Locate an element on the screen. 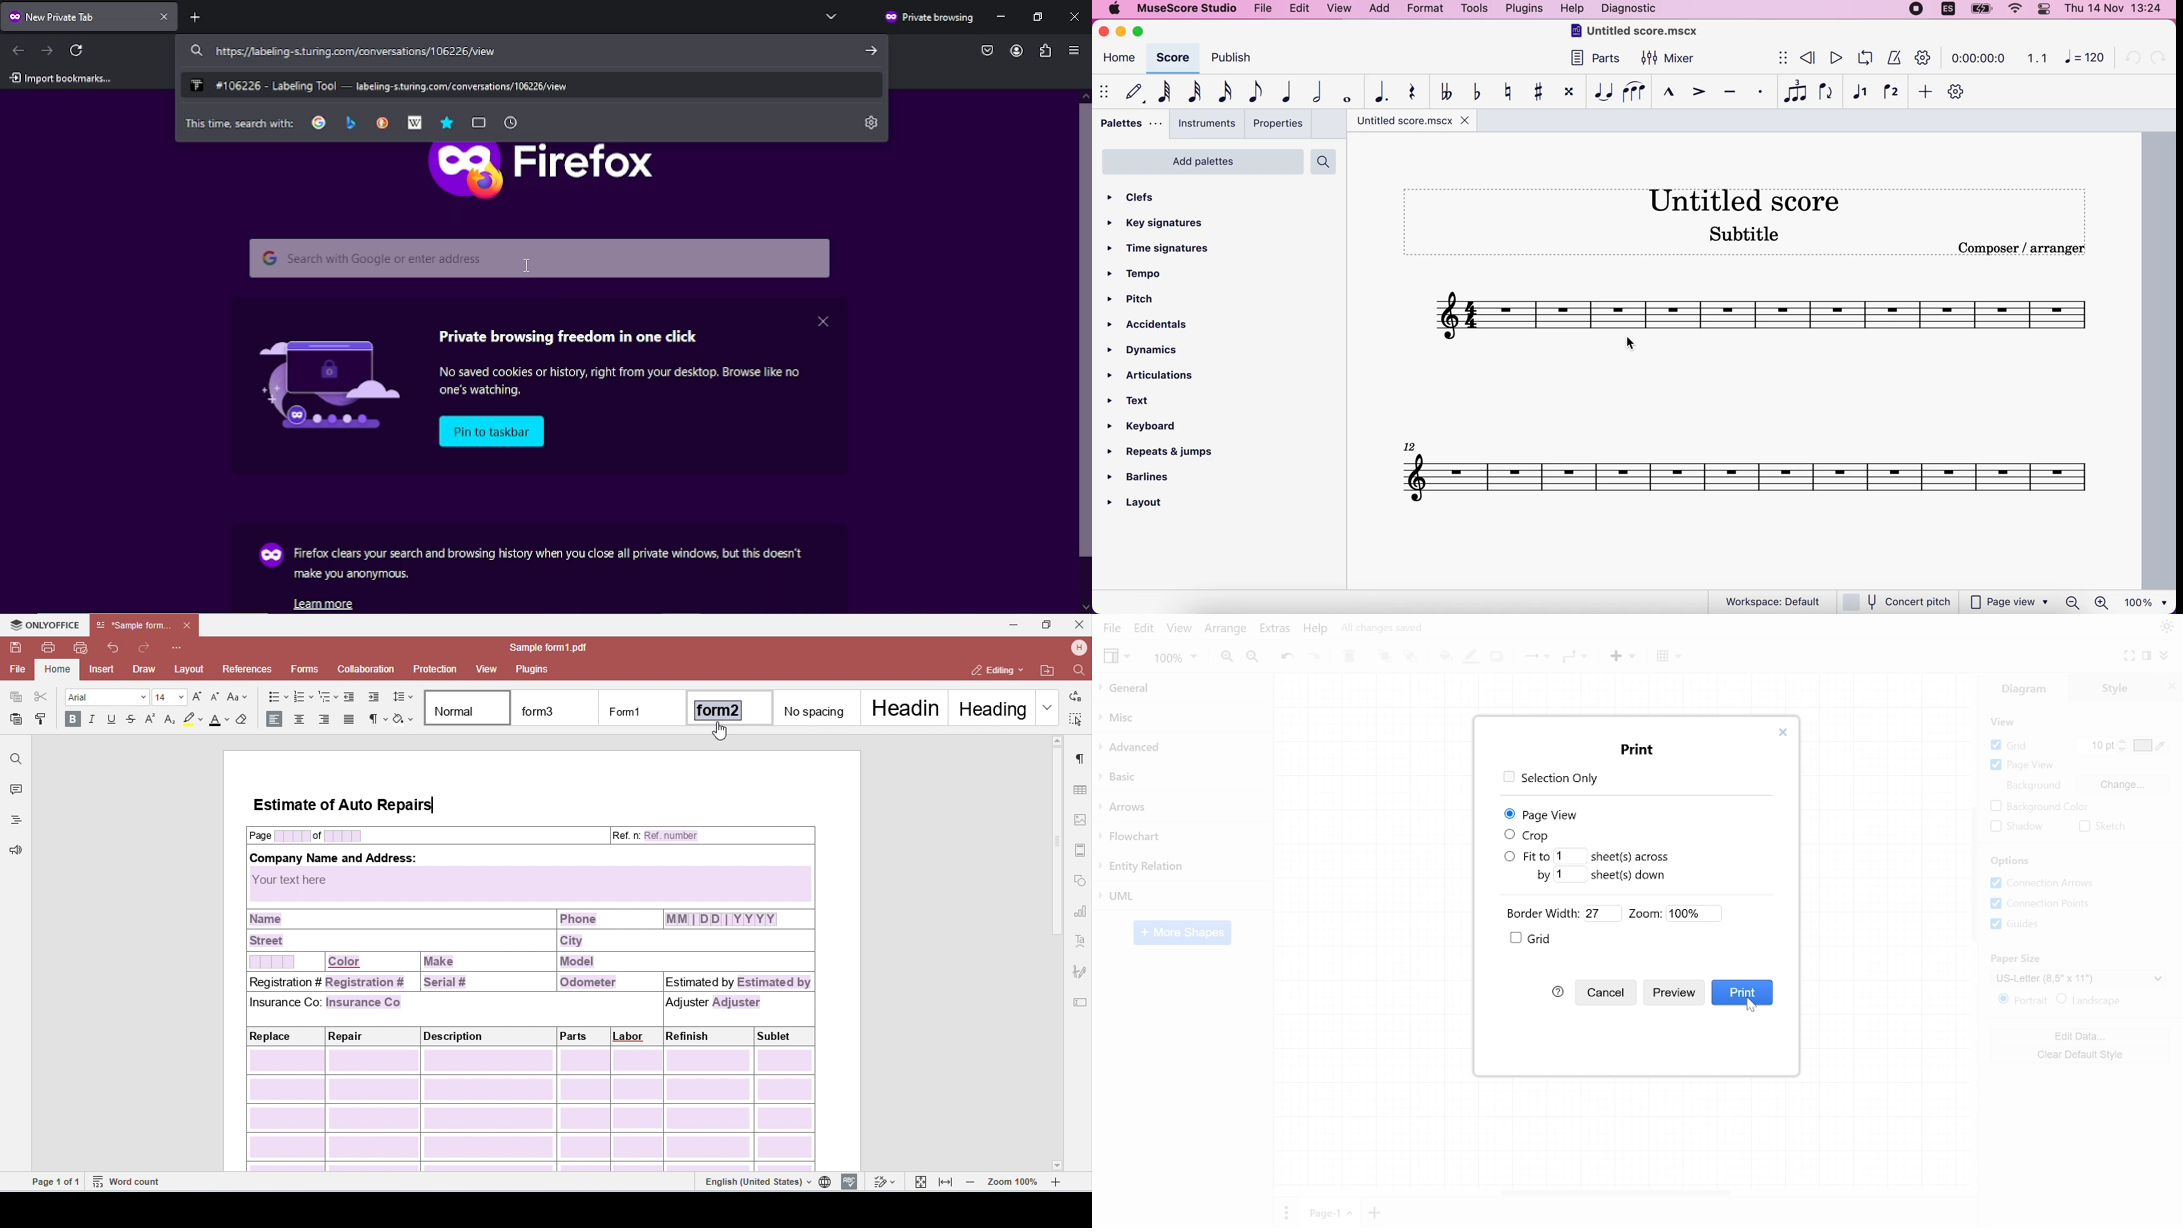 Image resolution: width=2184 pixels, height=1232 pixels. Current page is located at coordinates (1332, 1212).